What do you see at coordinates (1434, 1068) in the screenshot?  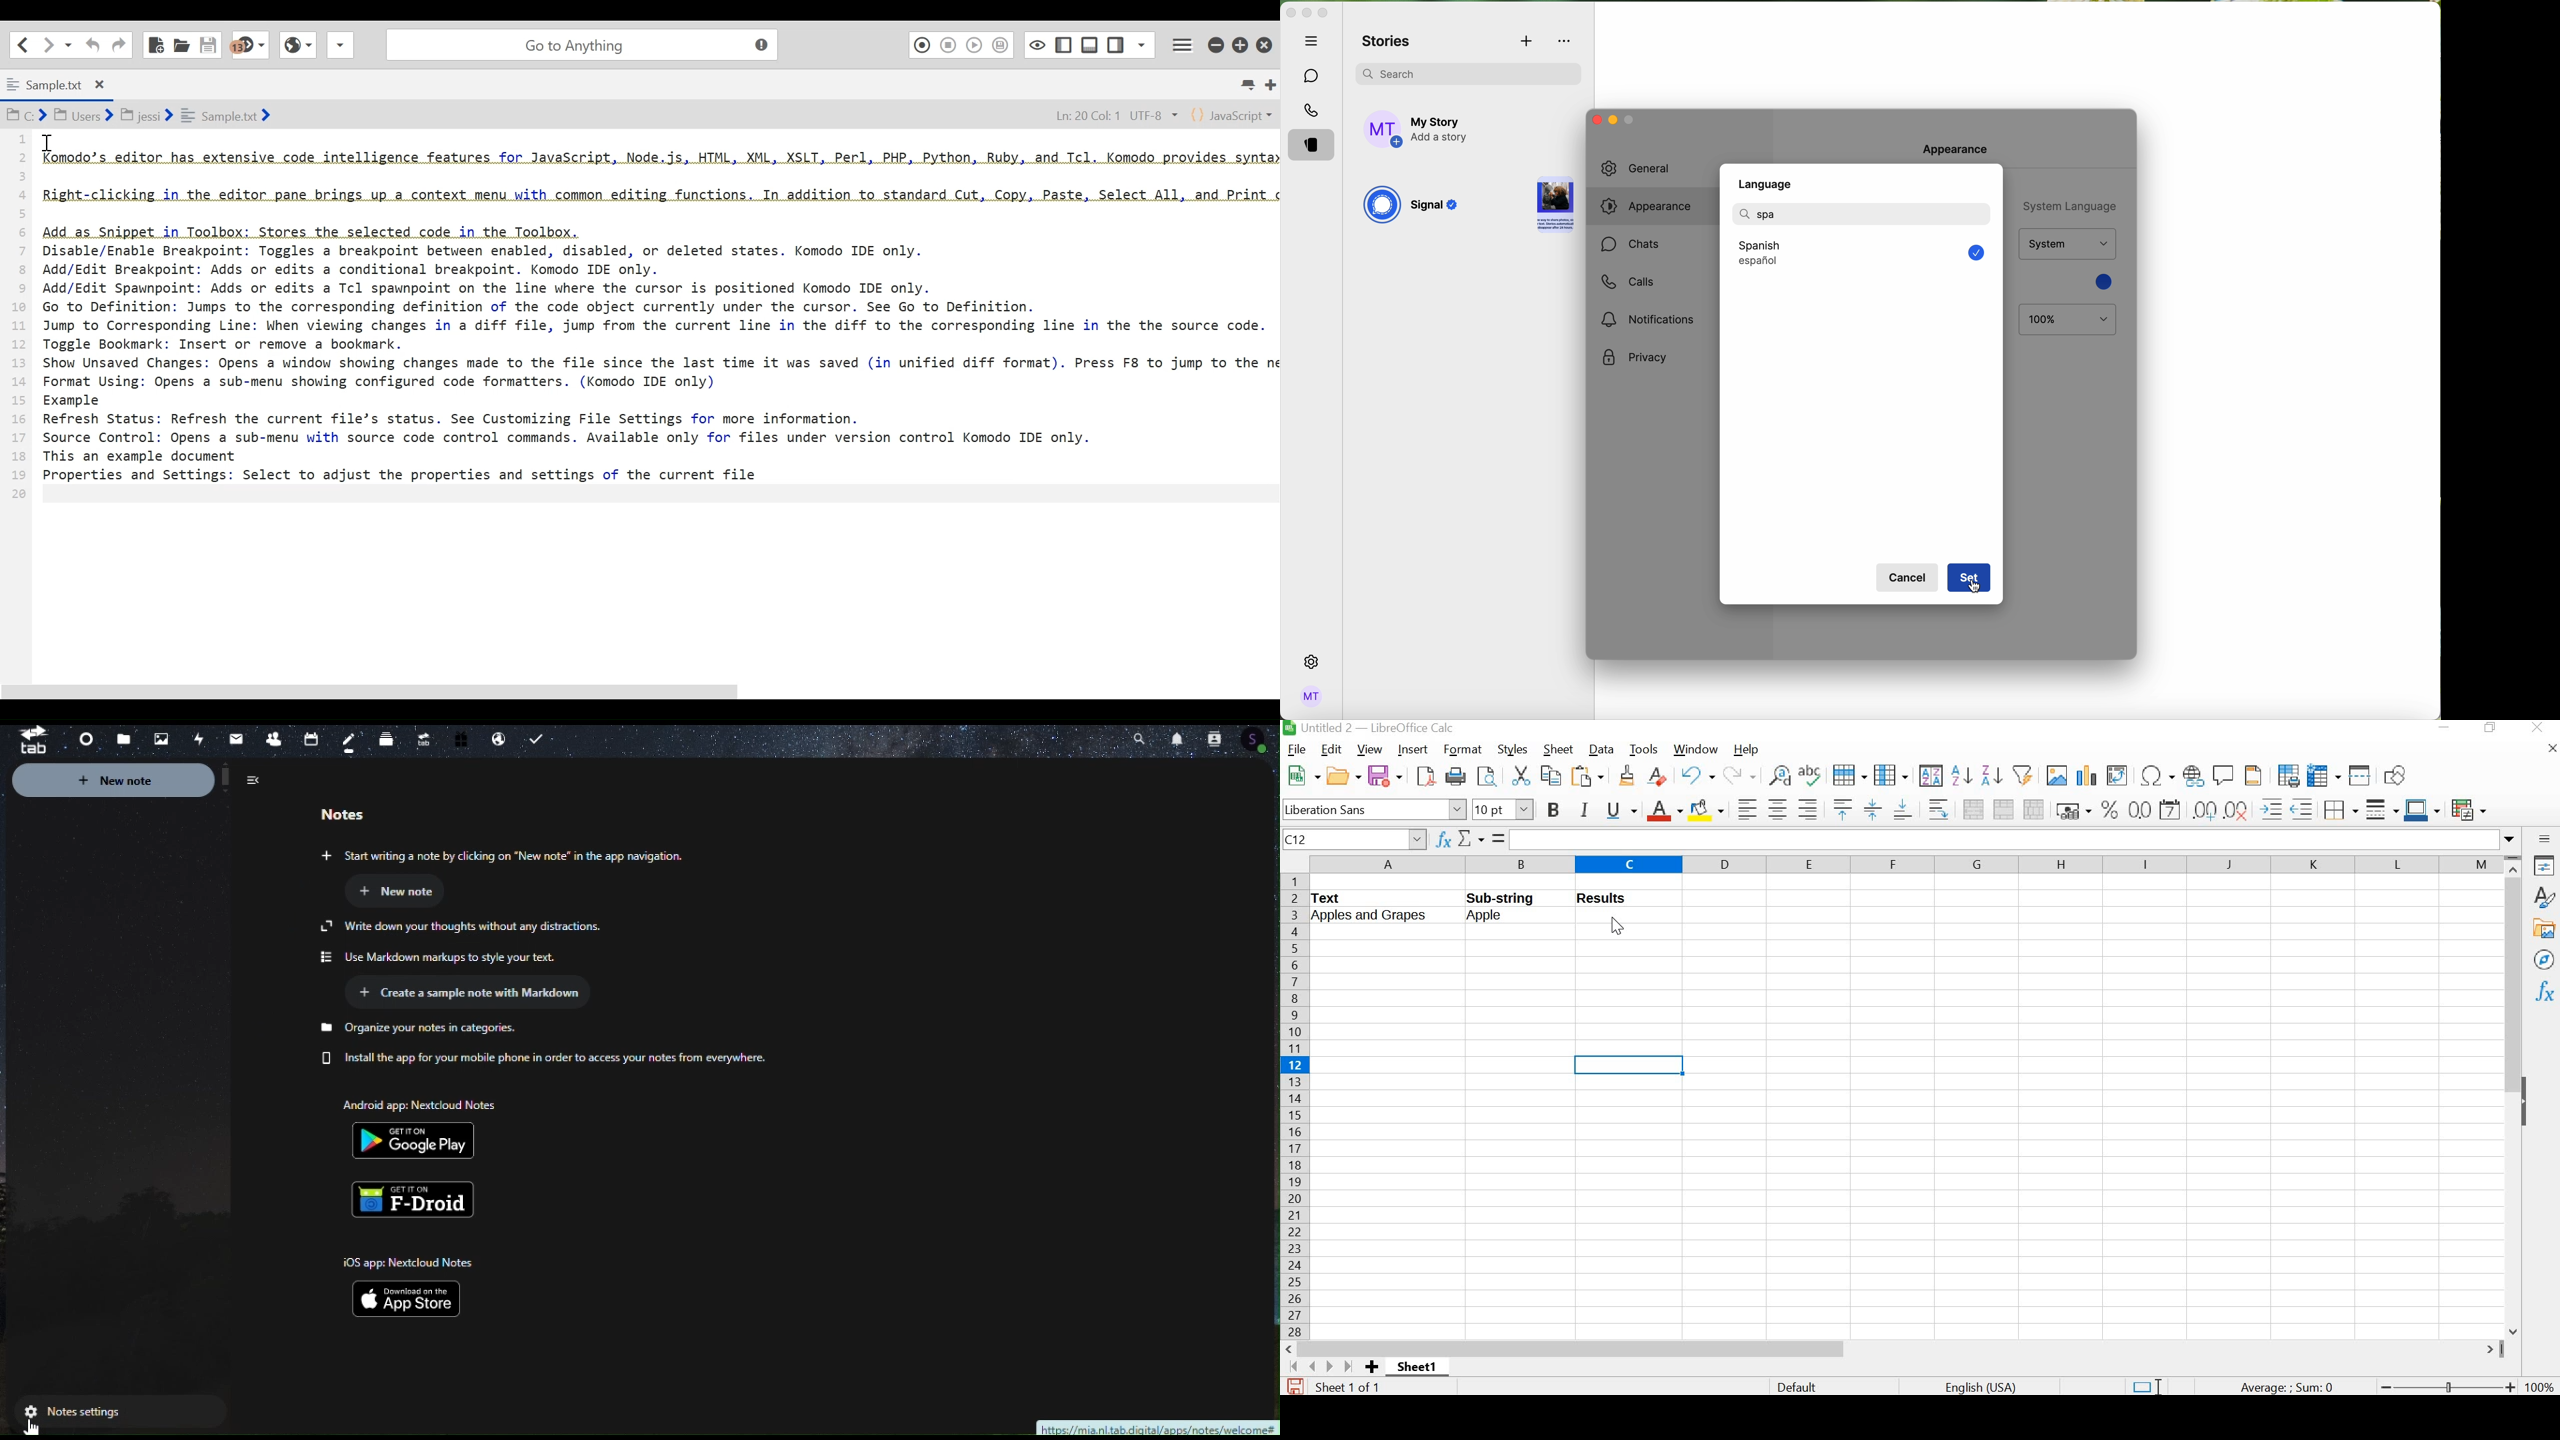 I see `cells` at bounding box center [1434, 1068].